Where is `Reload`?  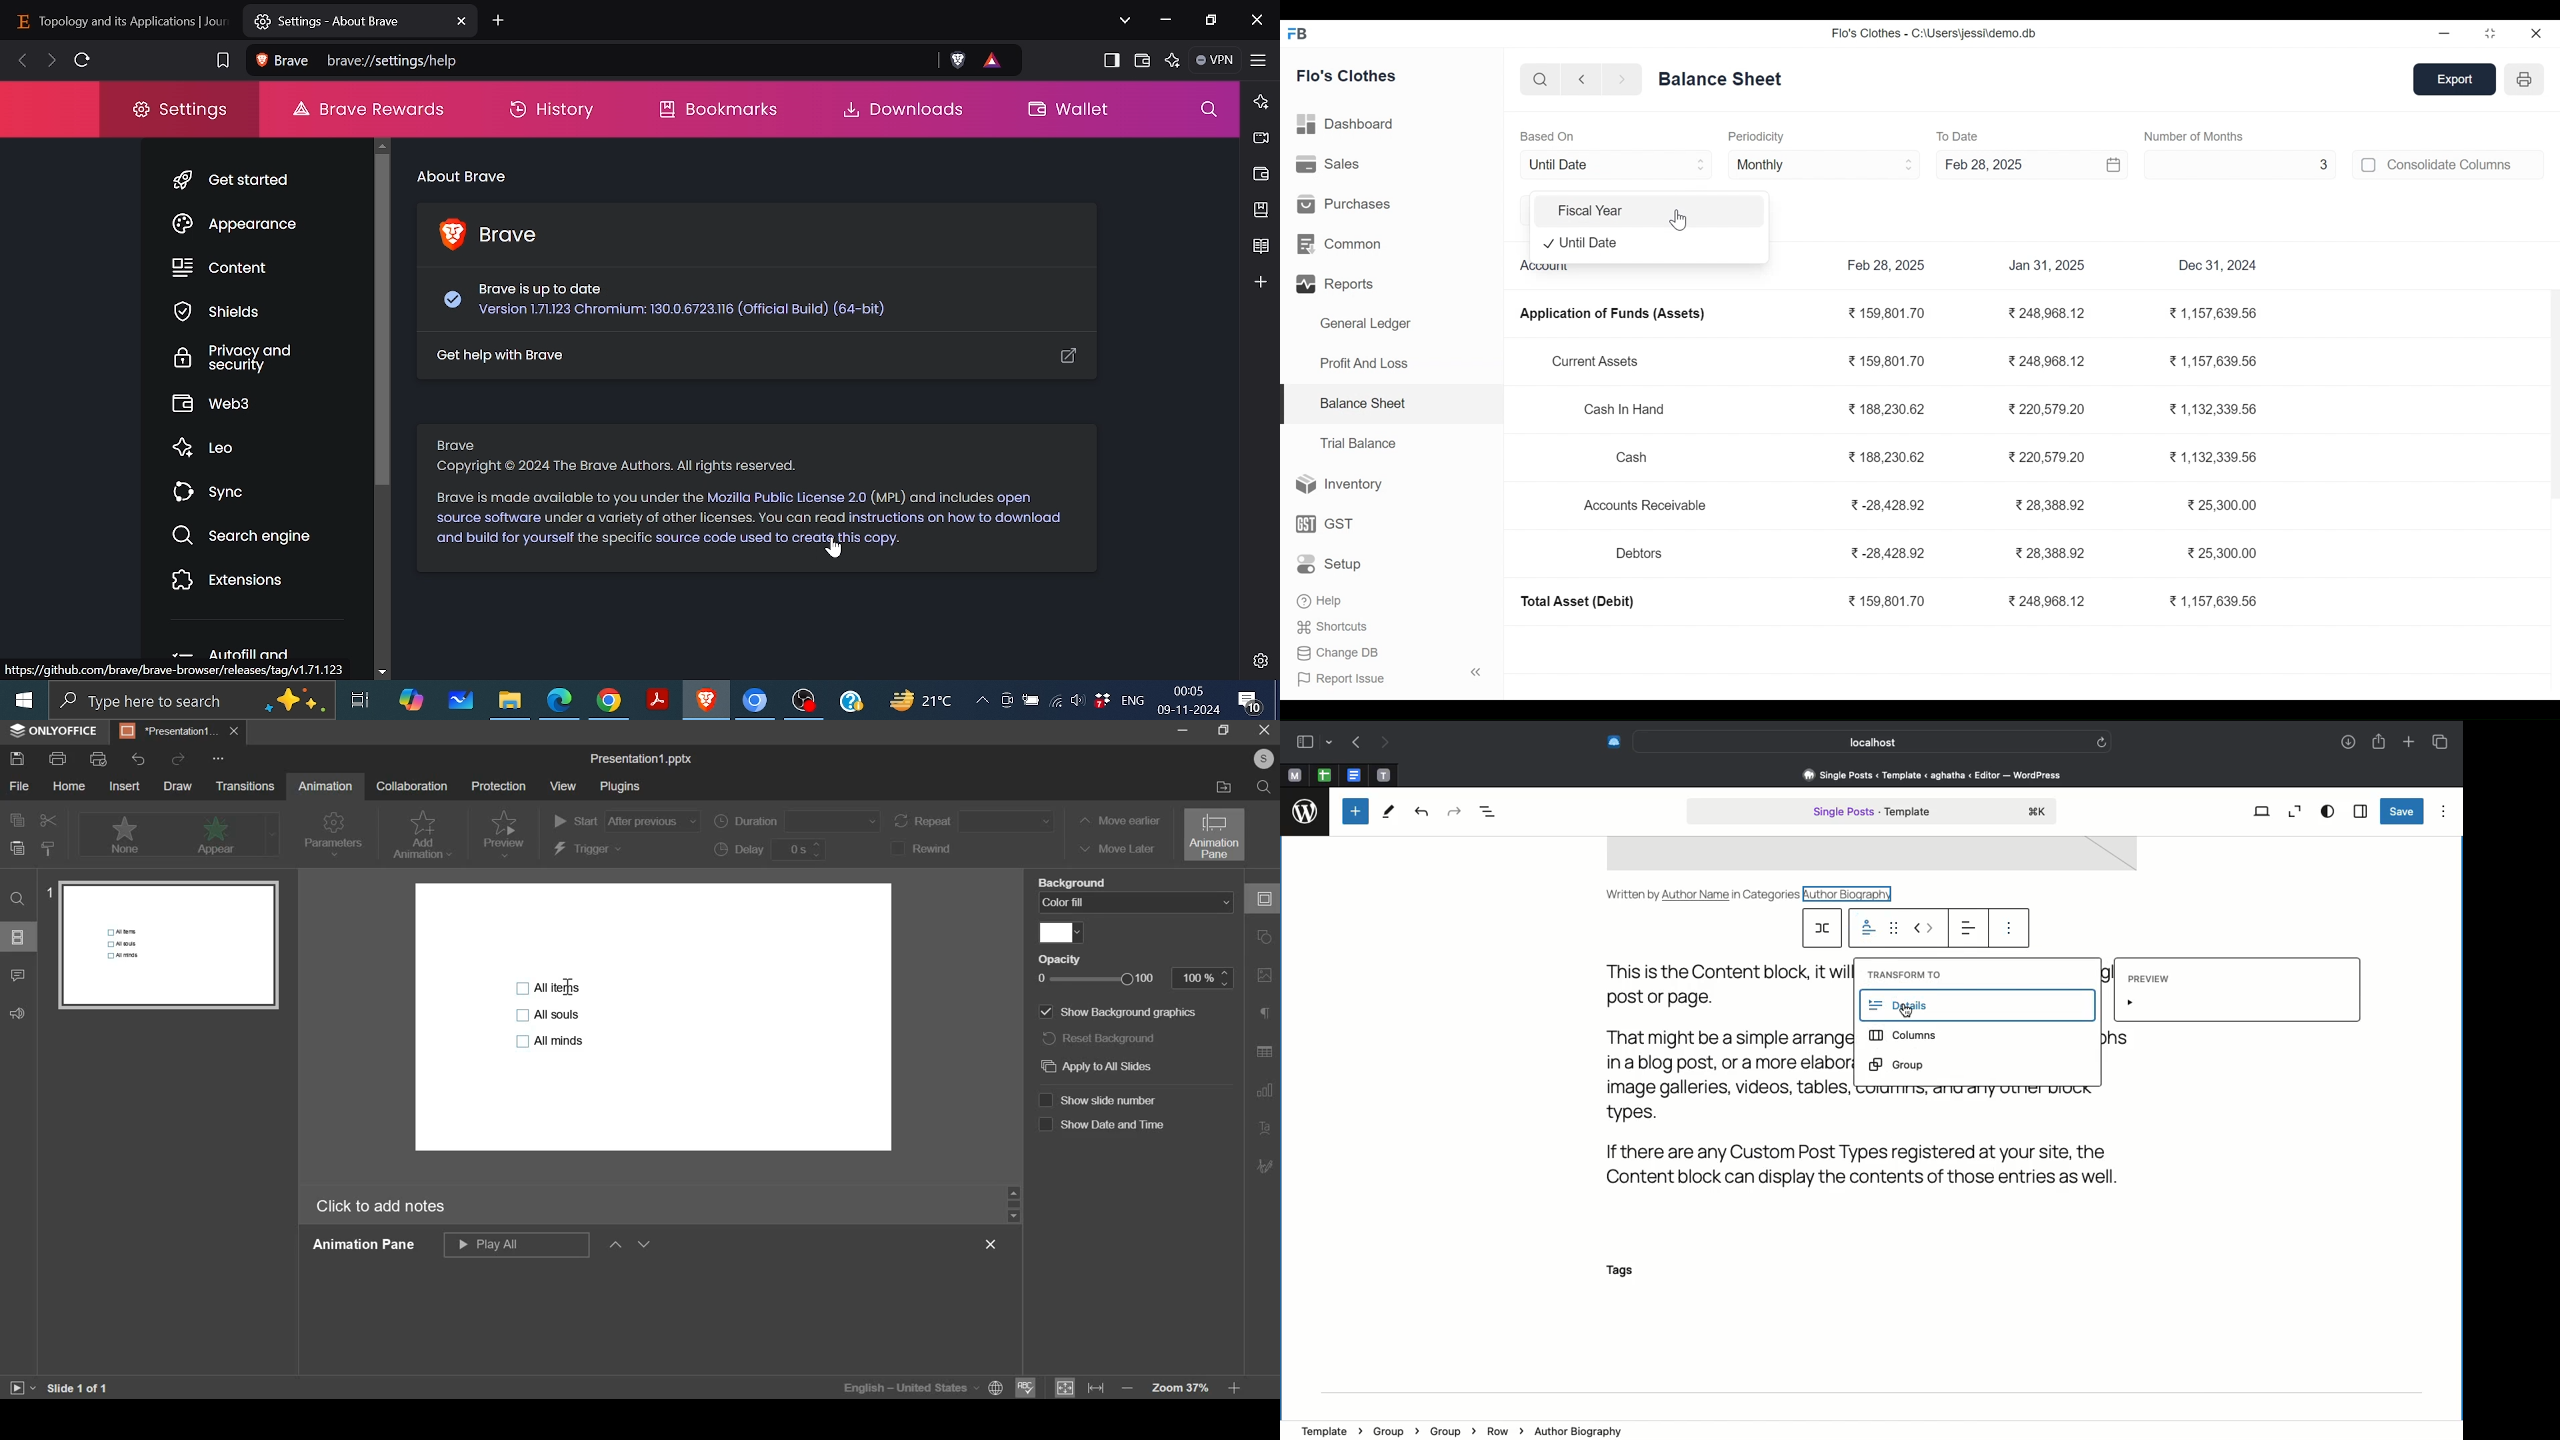 Reload is located at coordinates (85, 60).